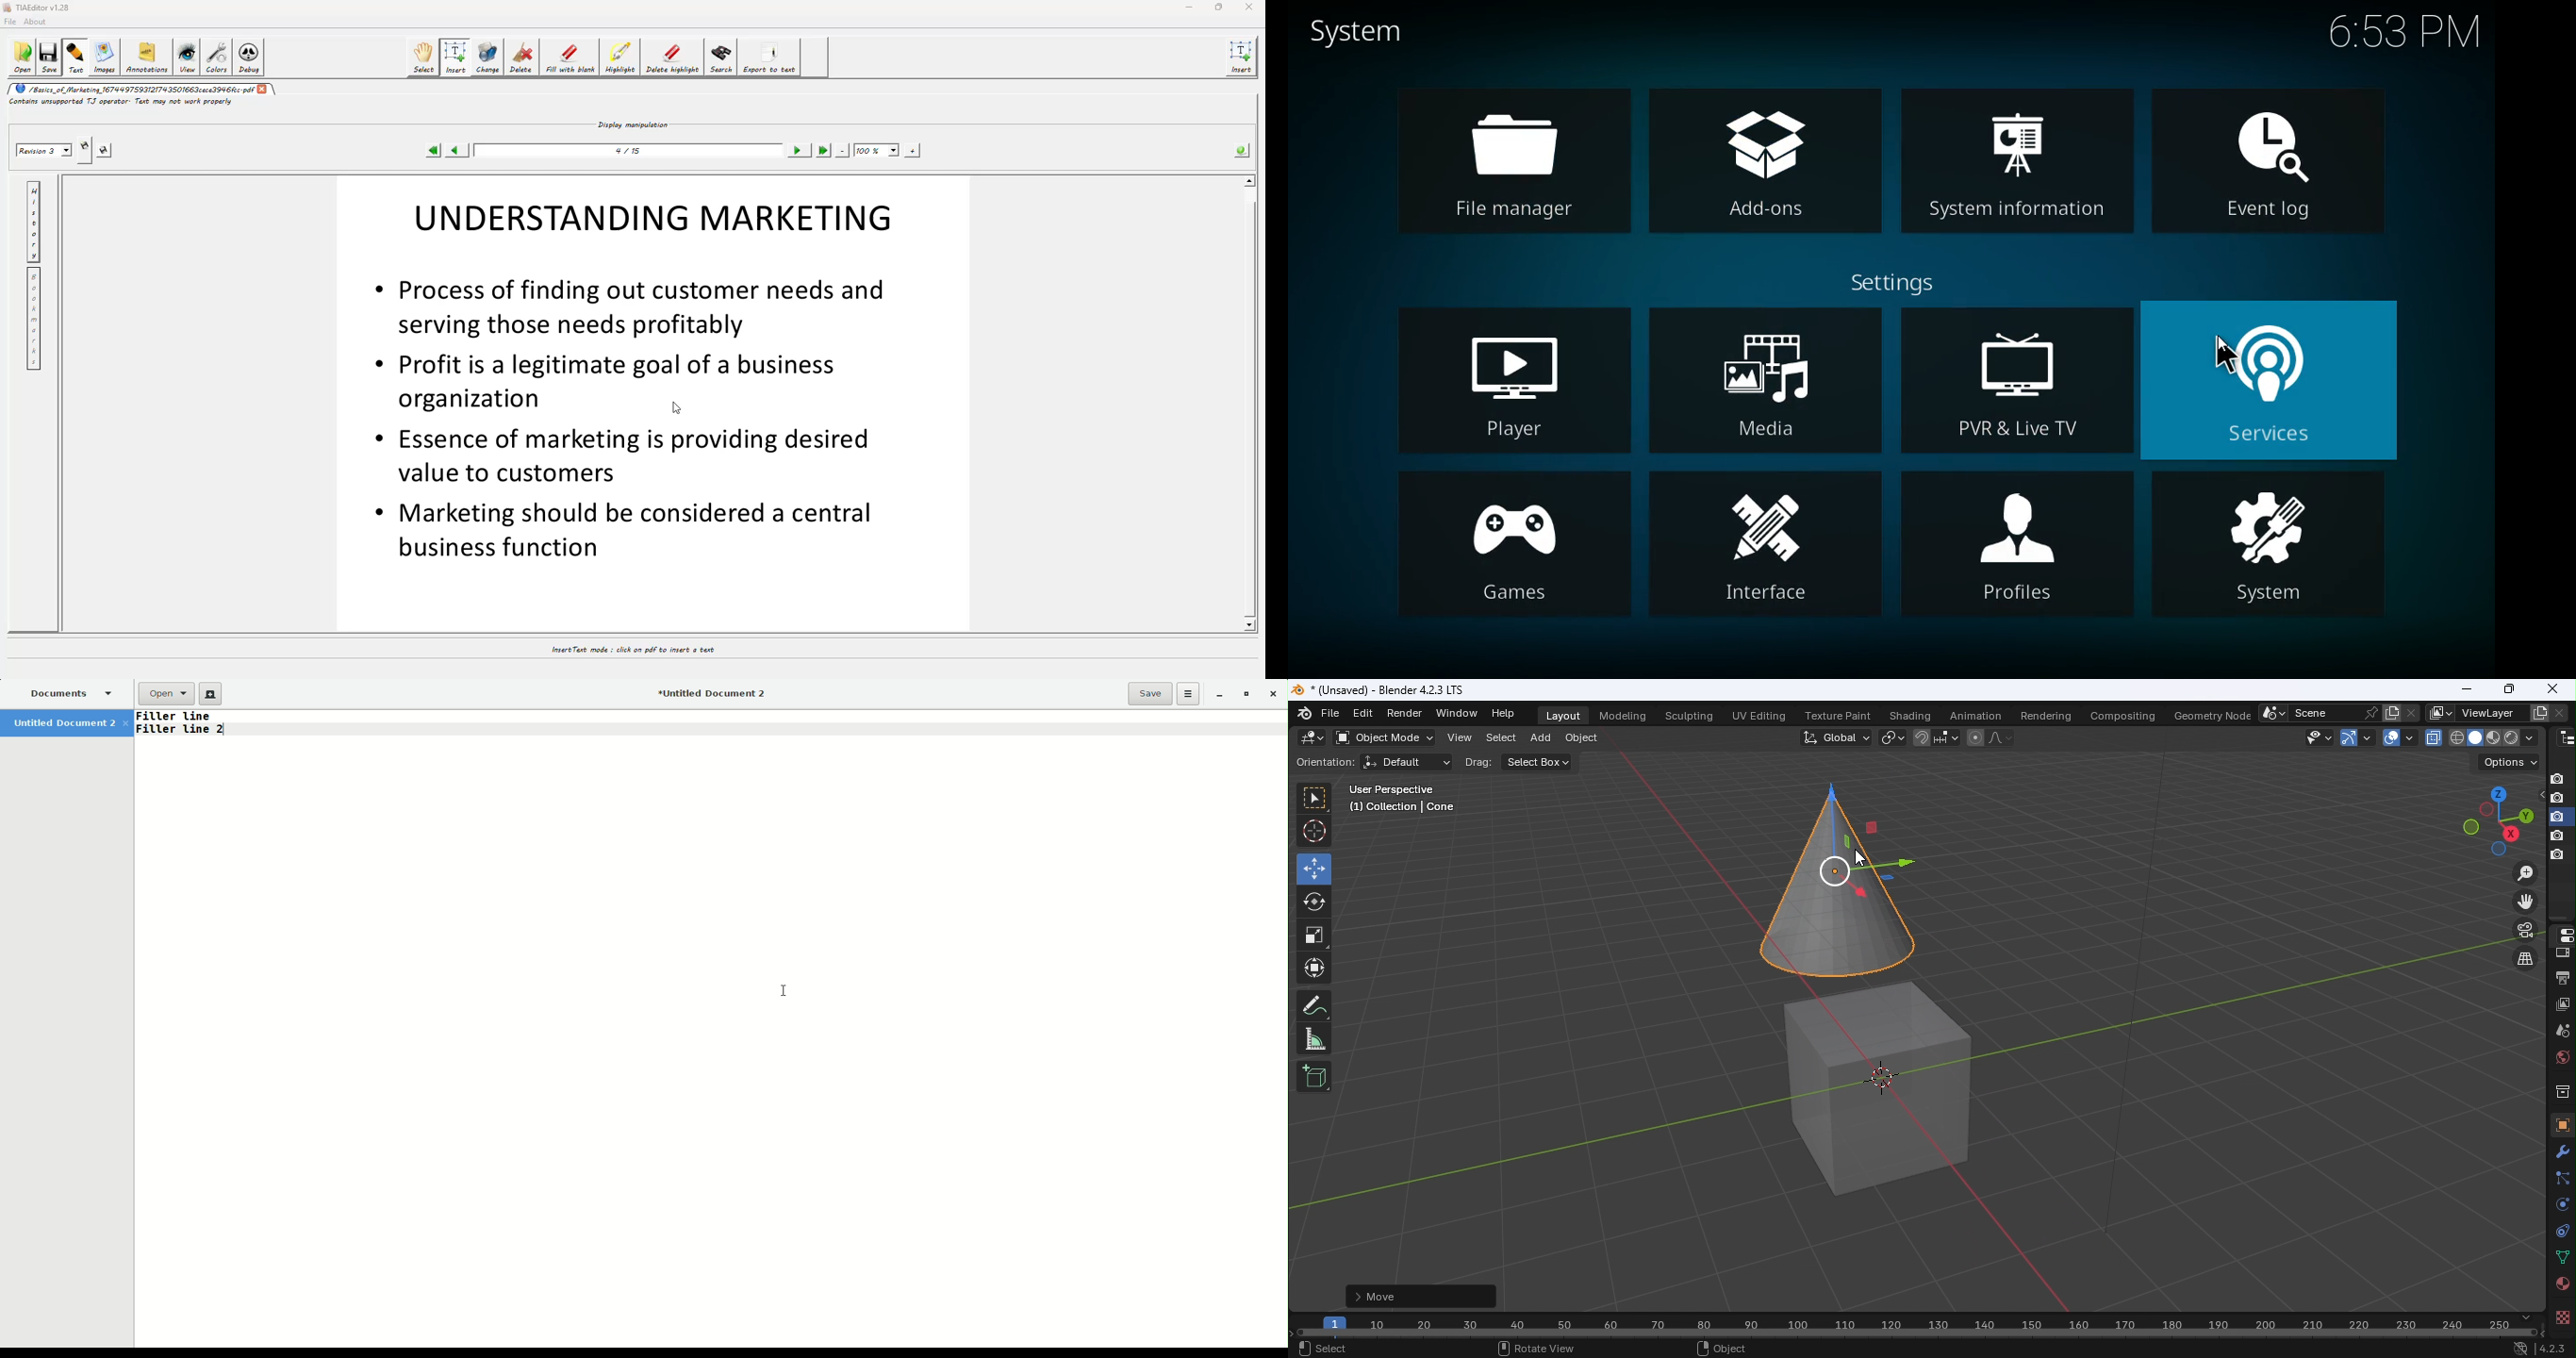 Image resolution: width=2576 pixels, height=1372 pixels. What do you see at coordinates (2526, 902) in the screenshot?
I see `Move the view` at bounding box center [2526, 902].